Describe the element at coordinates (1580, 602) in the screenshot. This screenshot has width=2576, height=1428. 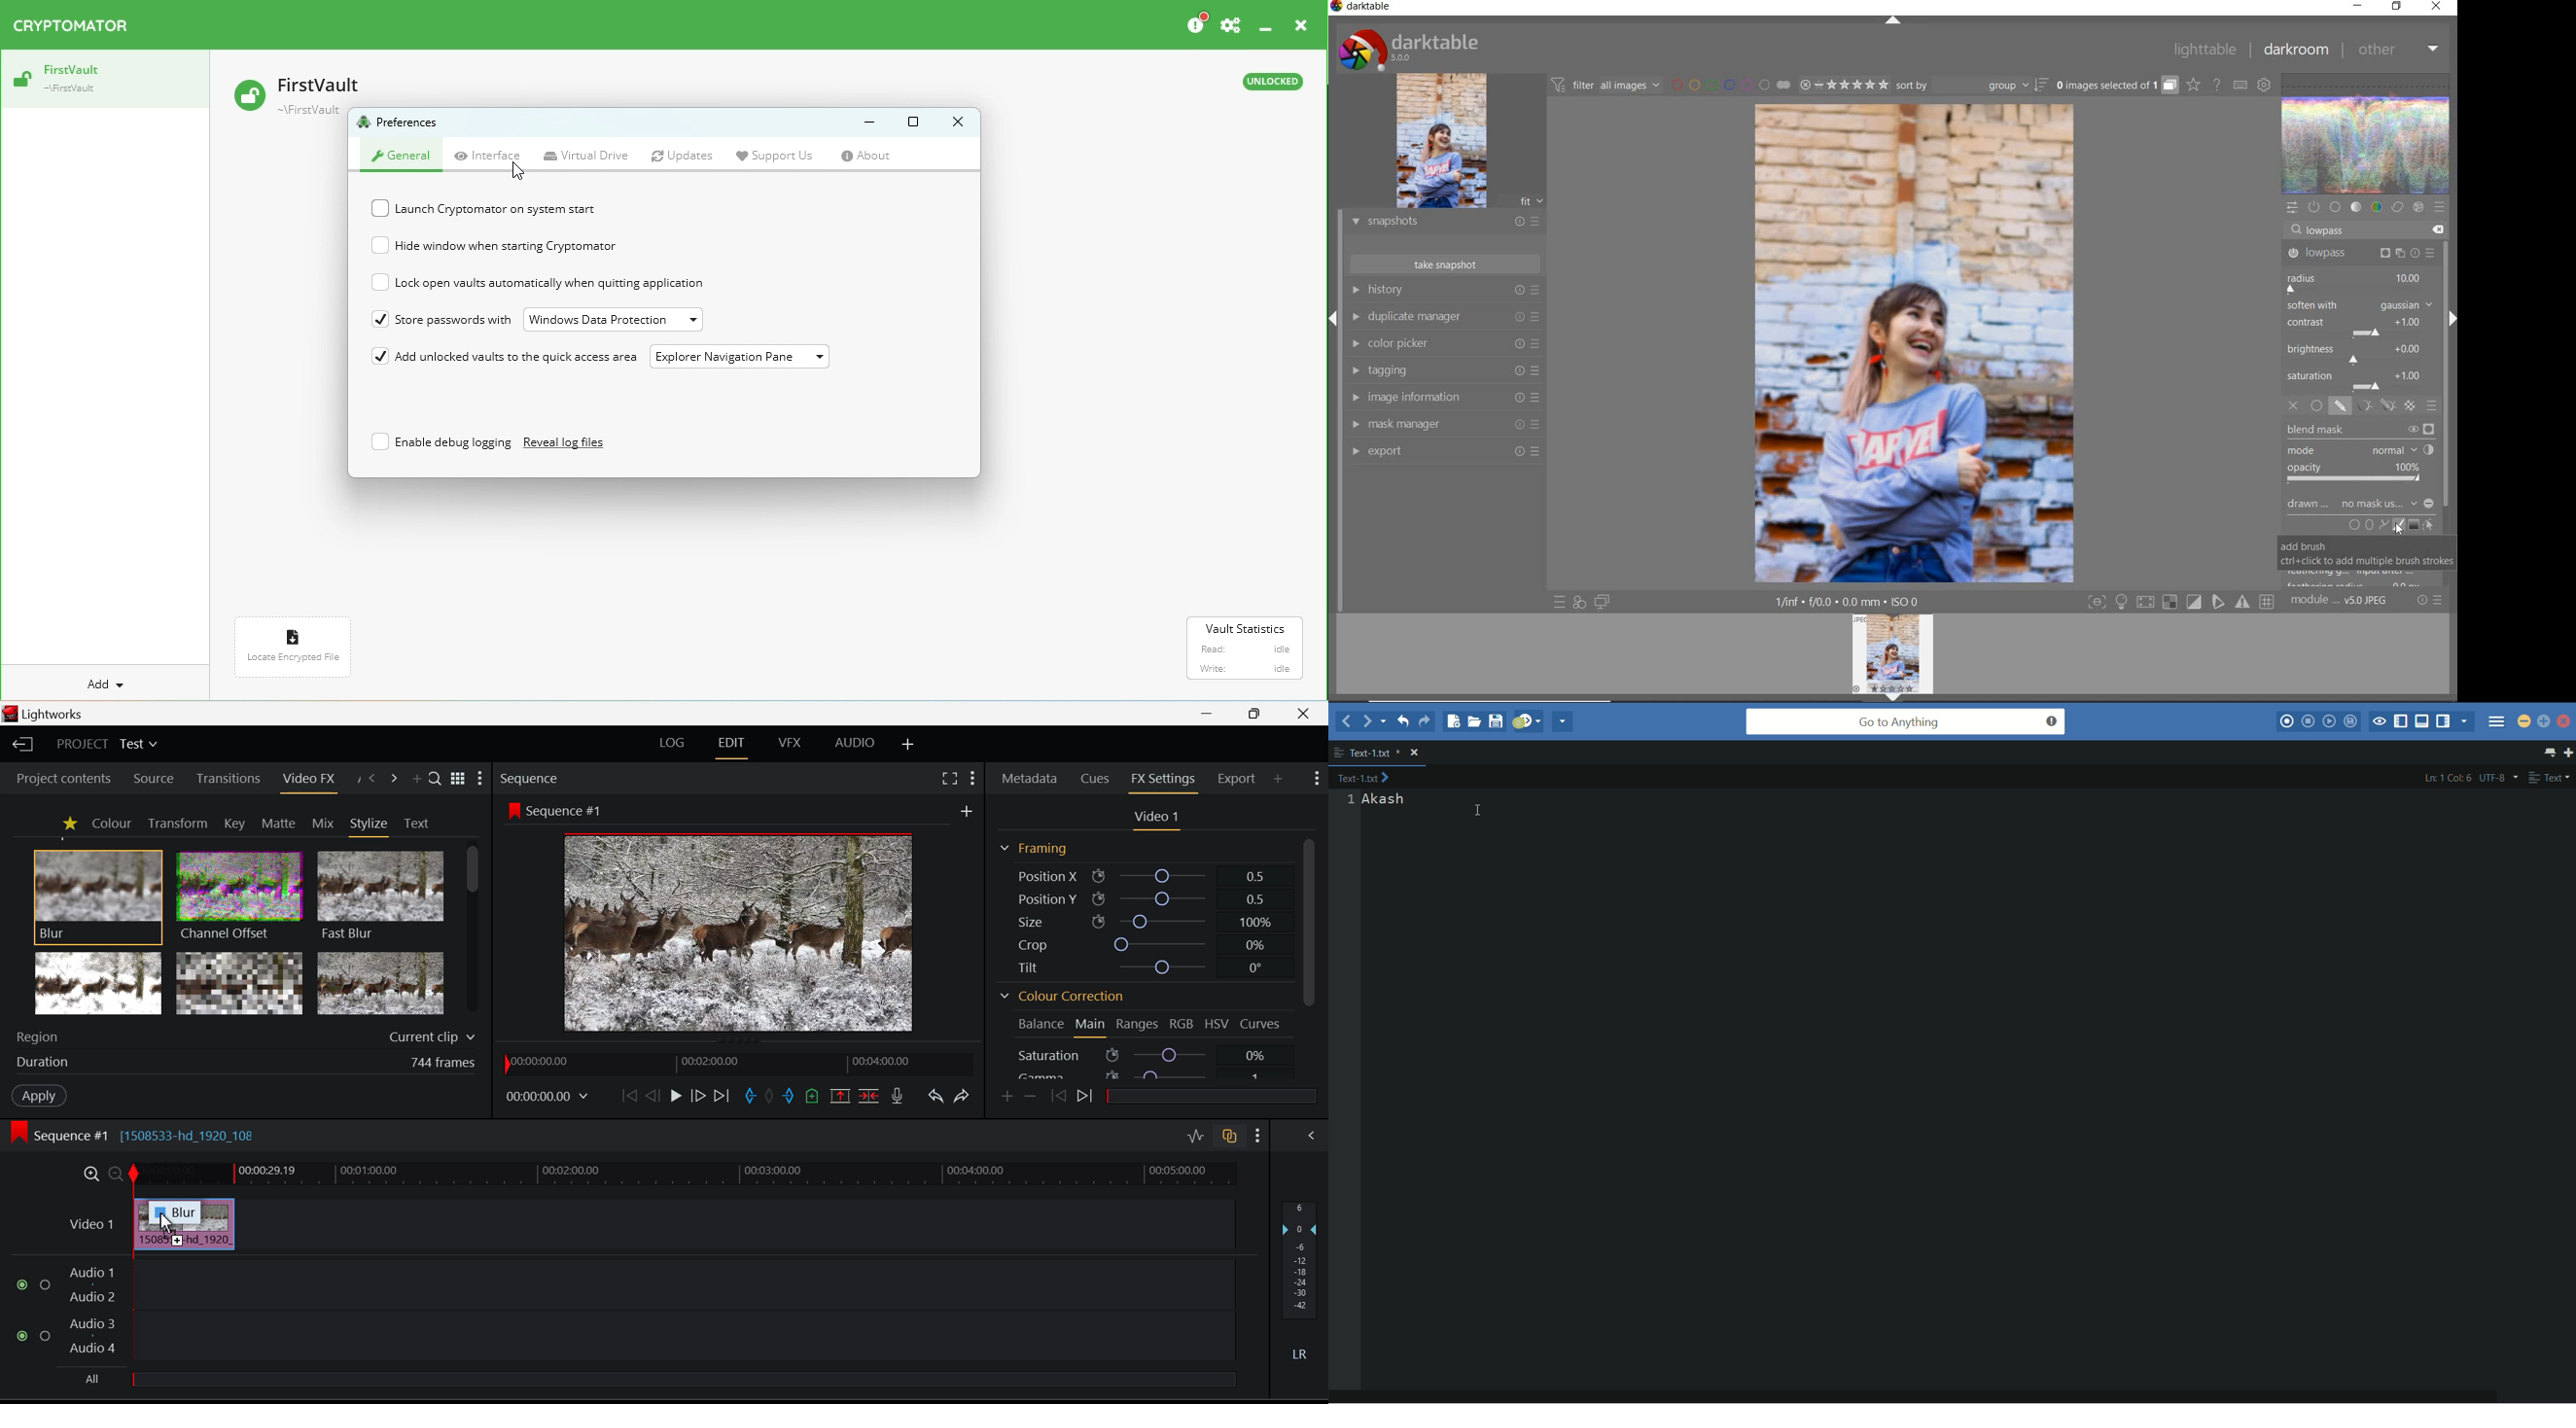
I see `quick access for applying any of your styles` at that location.